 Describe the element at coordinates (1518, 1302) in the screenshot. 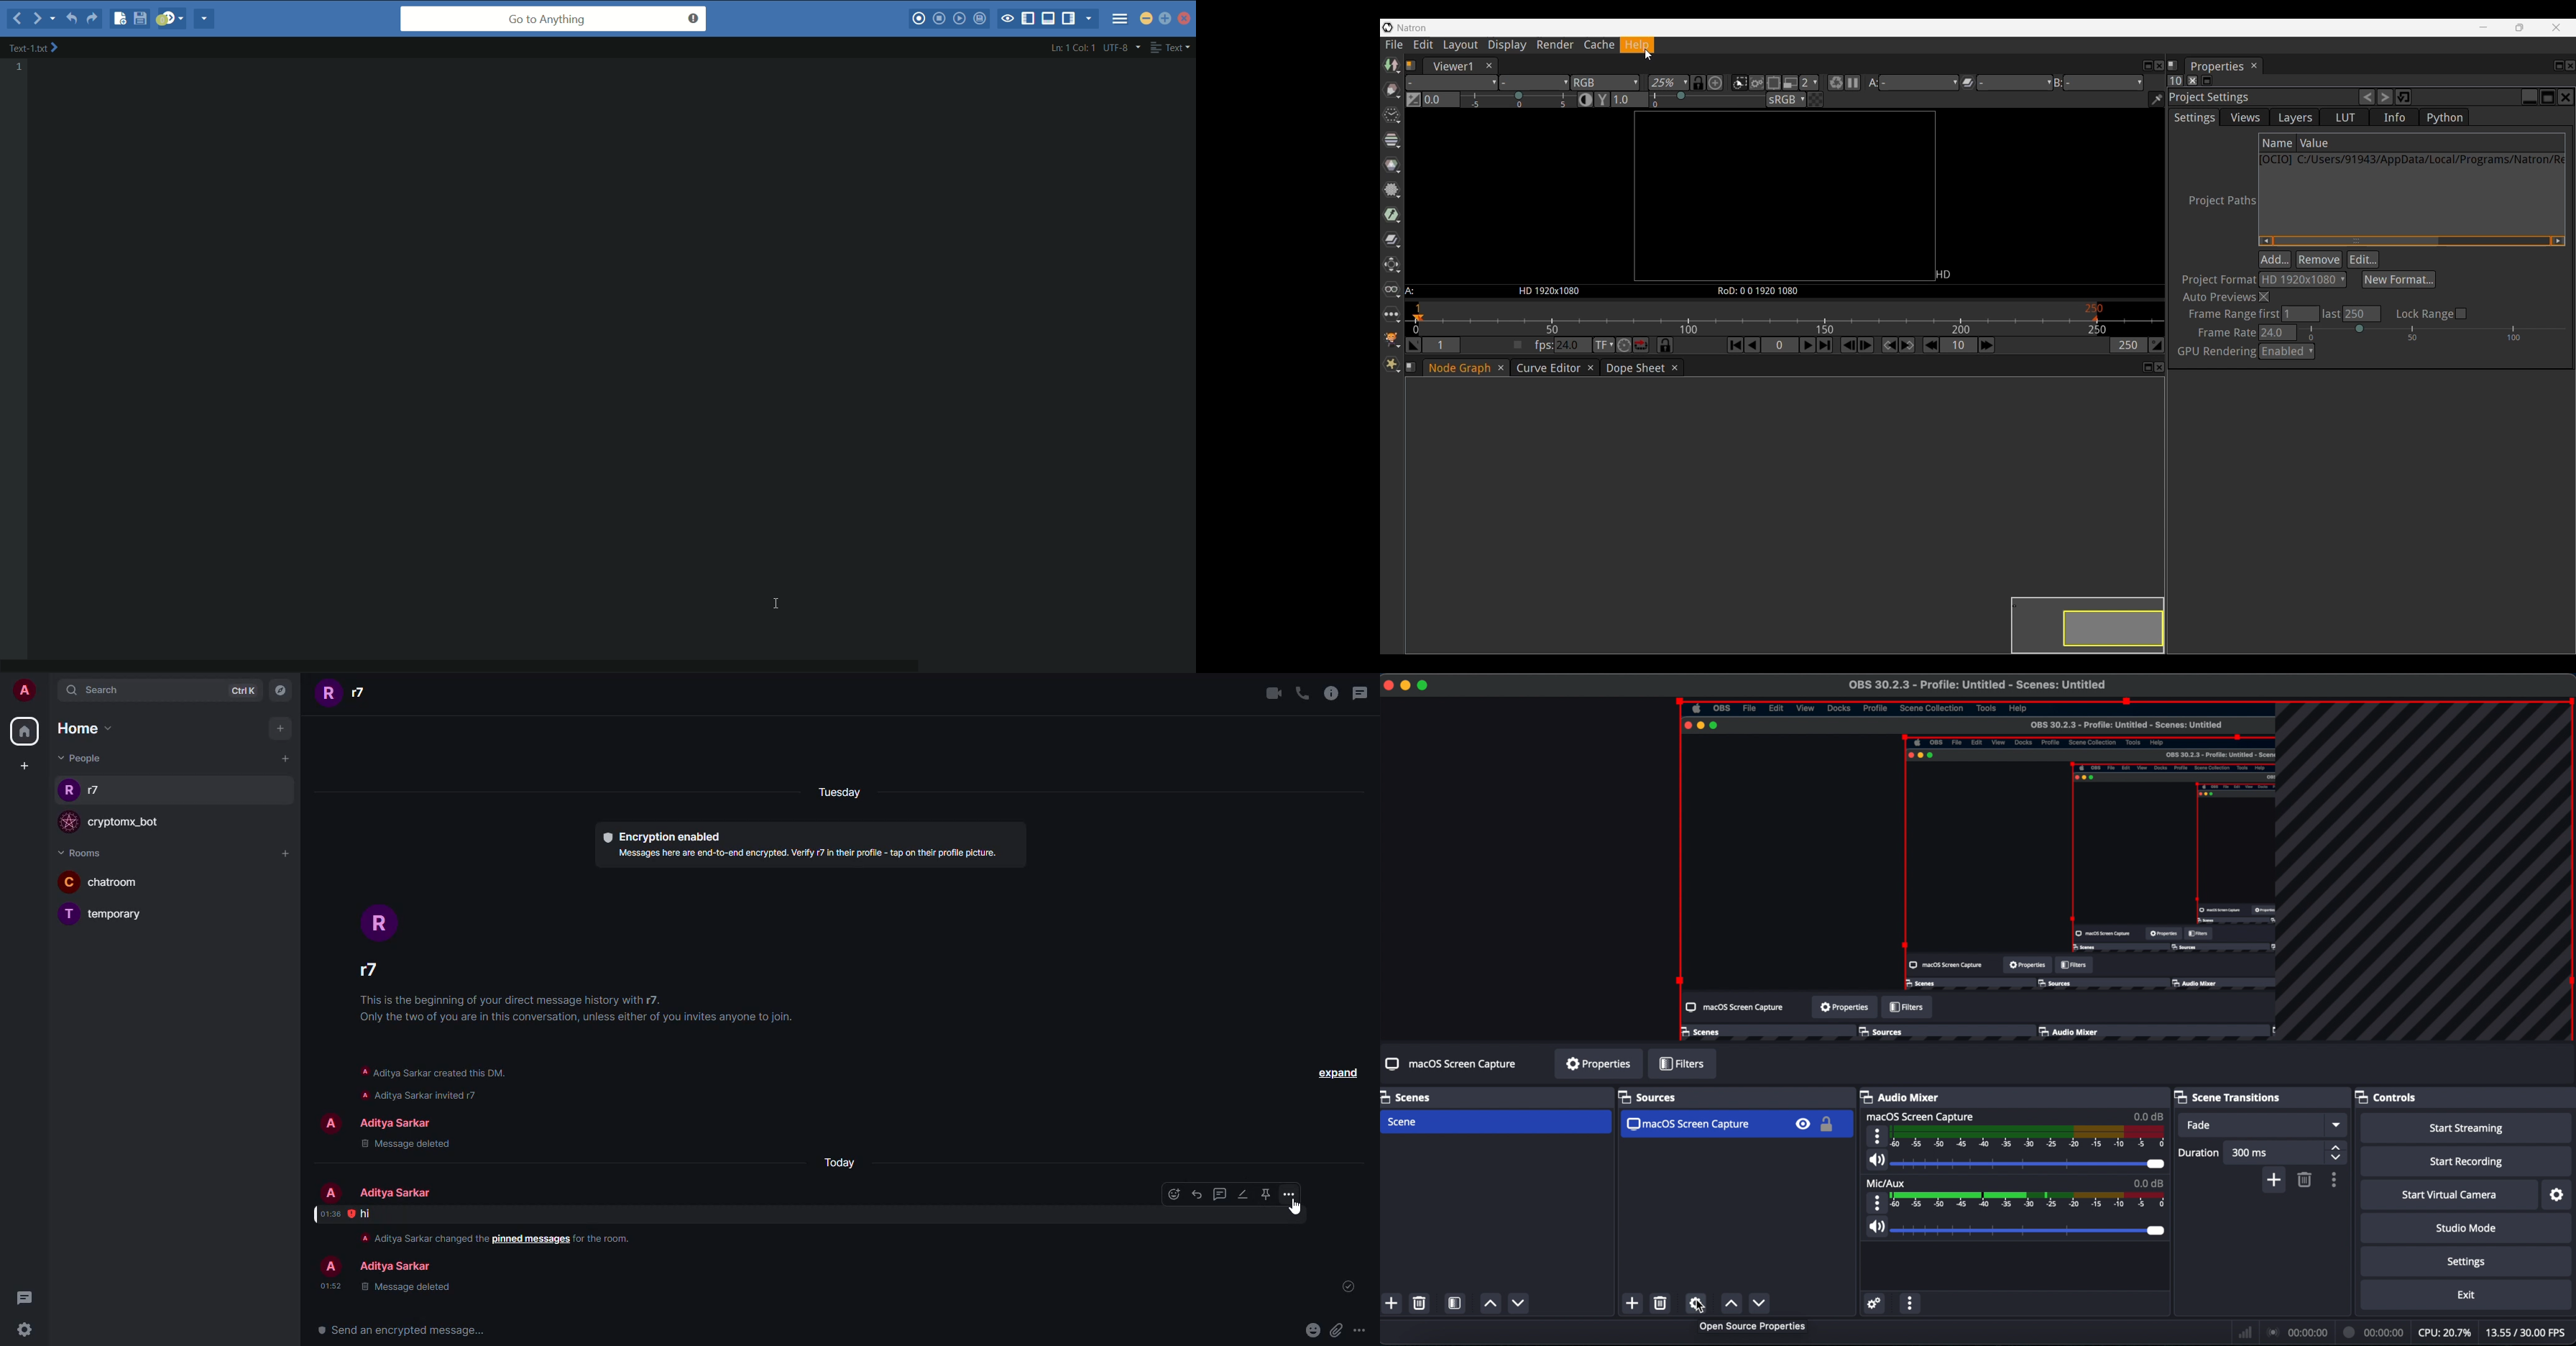

I see `move scene down` at that location.